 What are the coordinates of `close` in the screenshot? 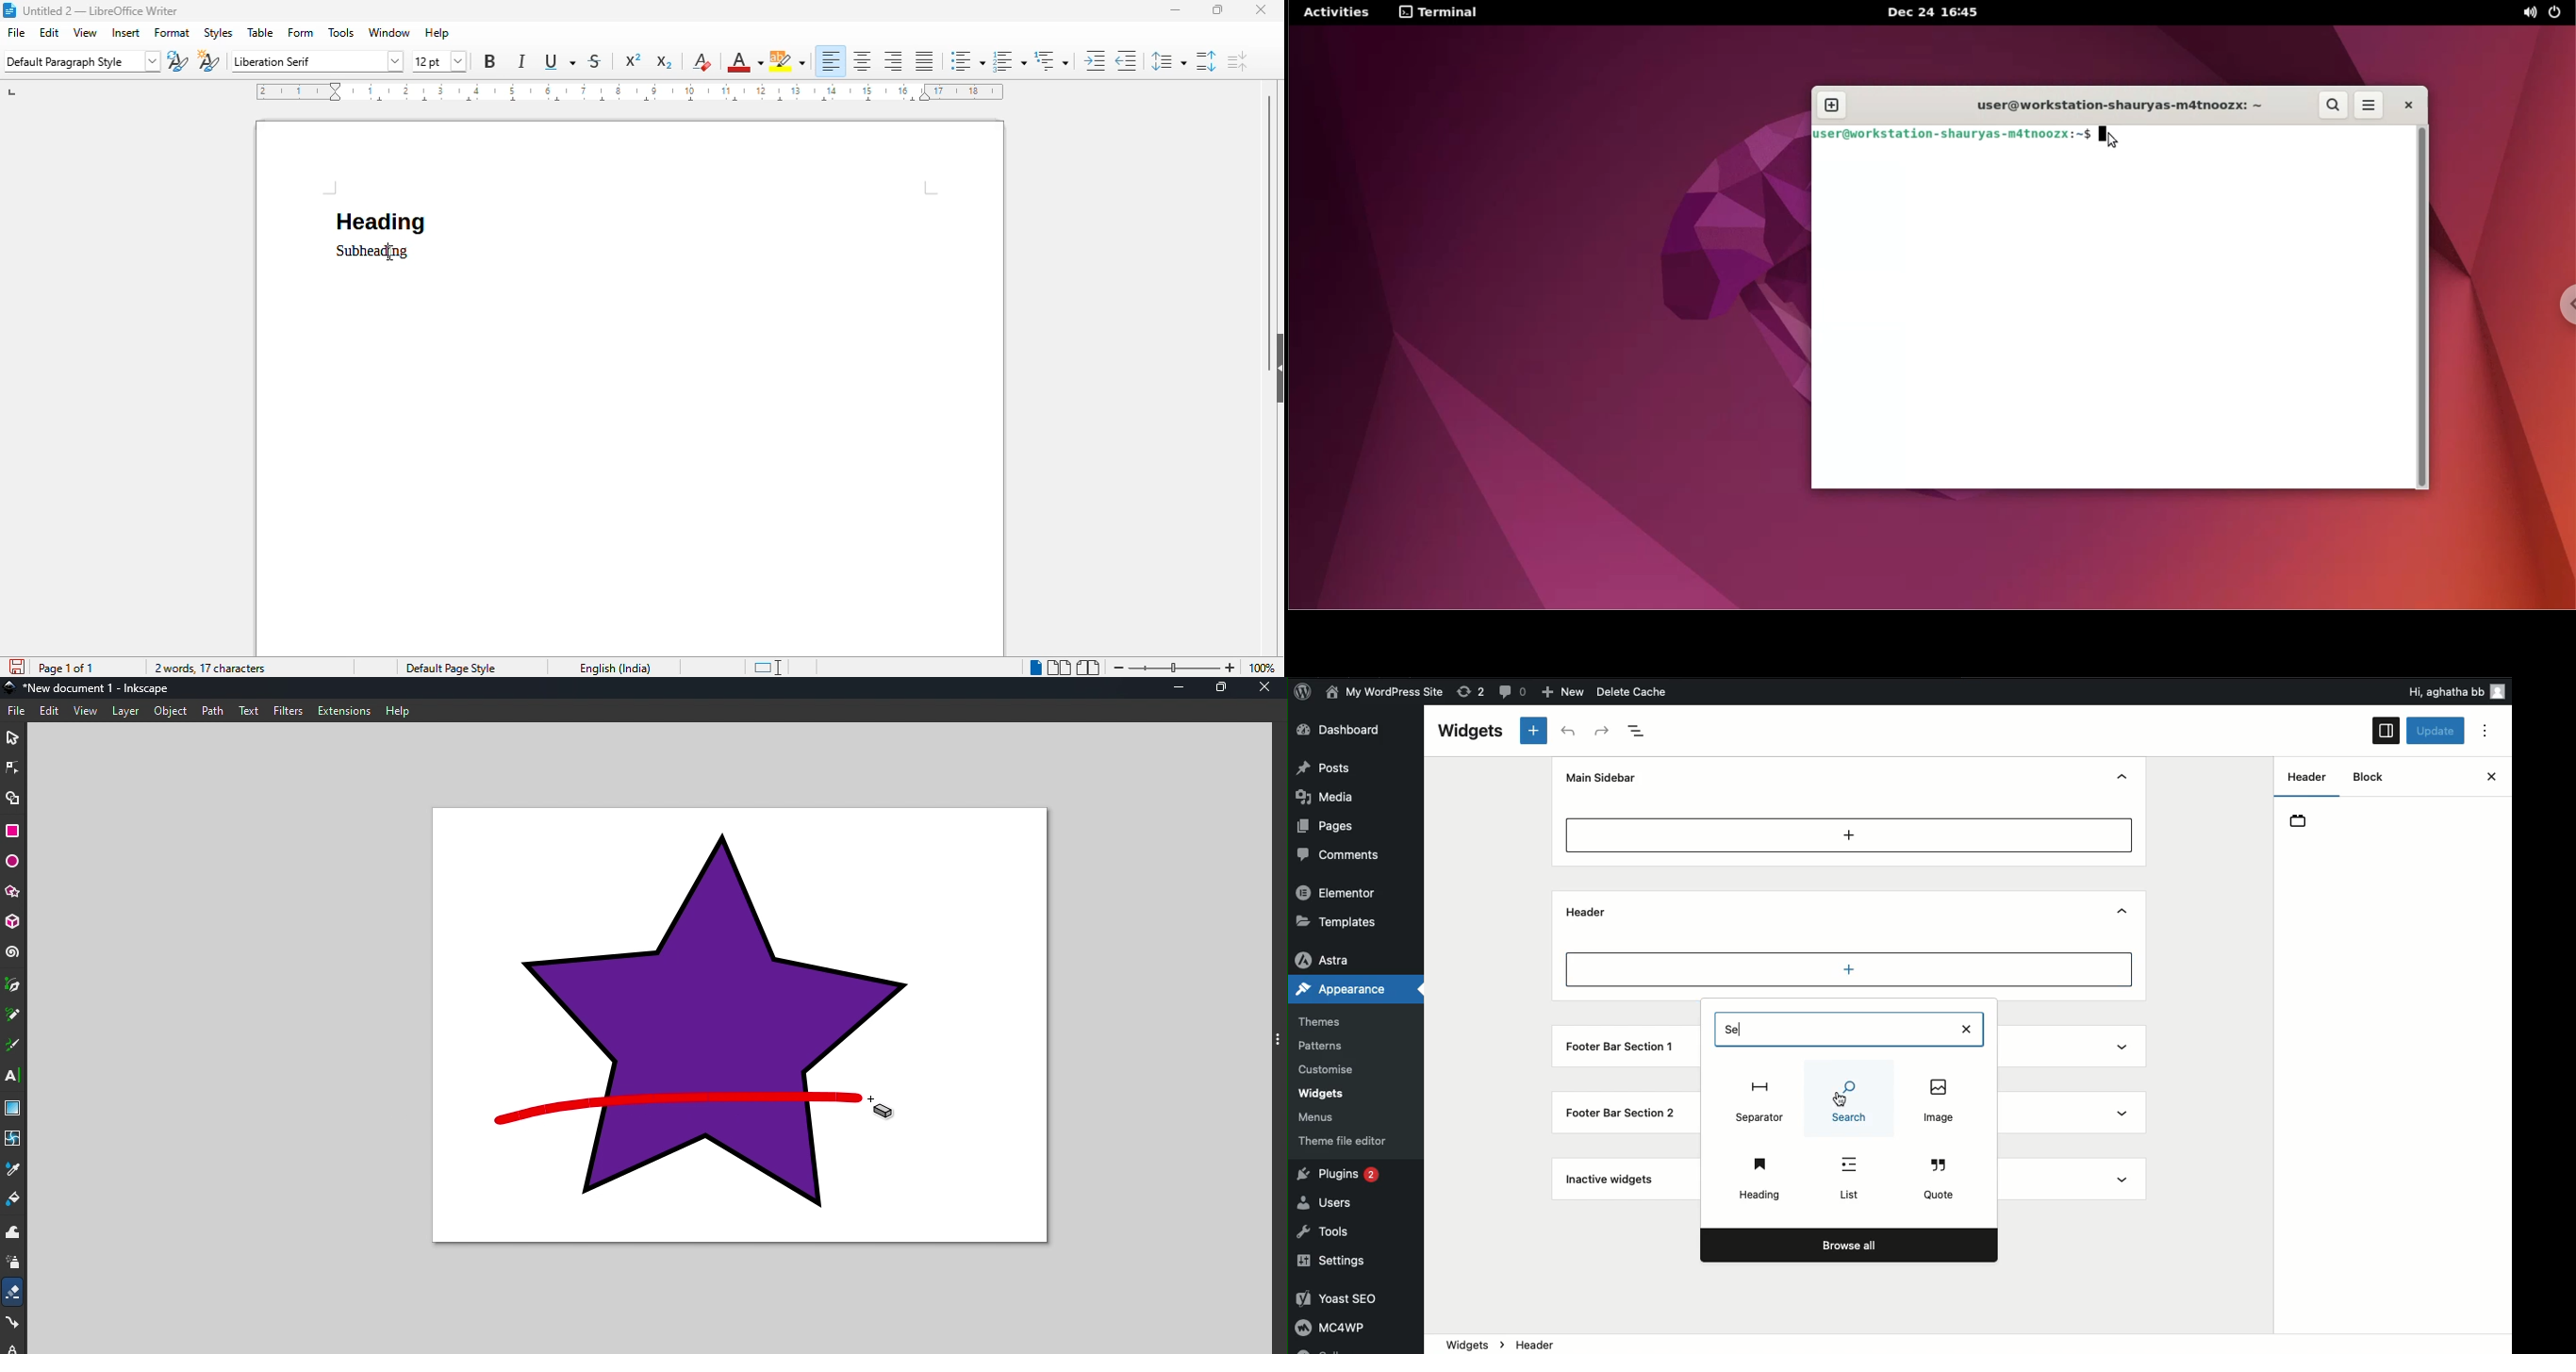 It's located at (1261, 9).